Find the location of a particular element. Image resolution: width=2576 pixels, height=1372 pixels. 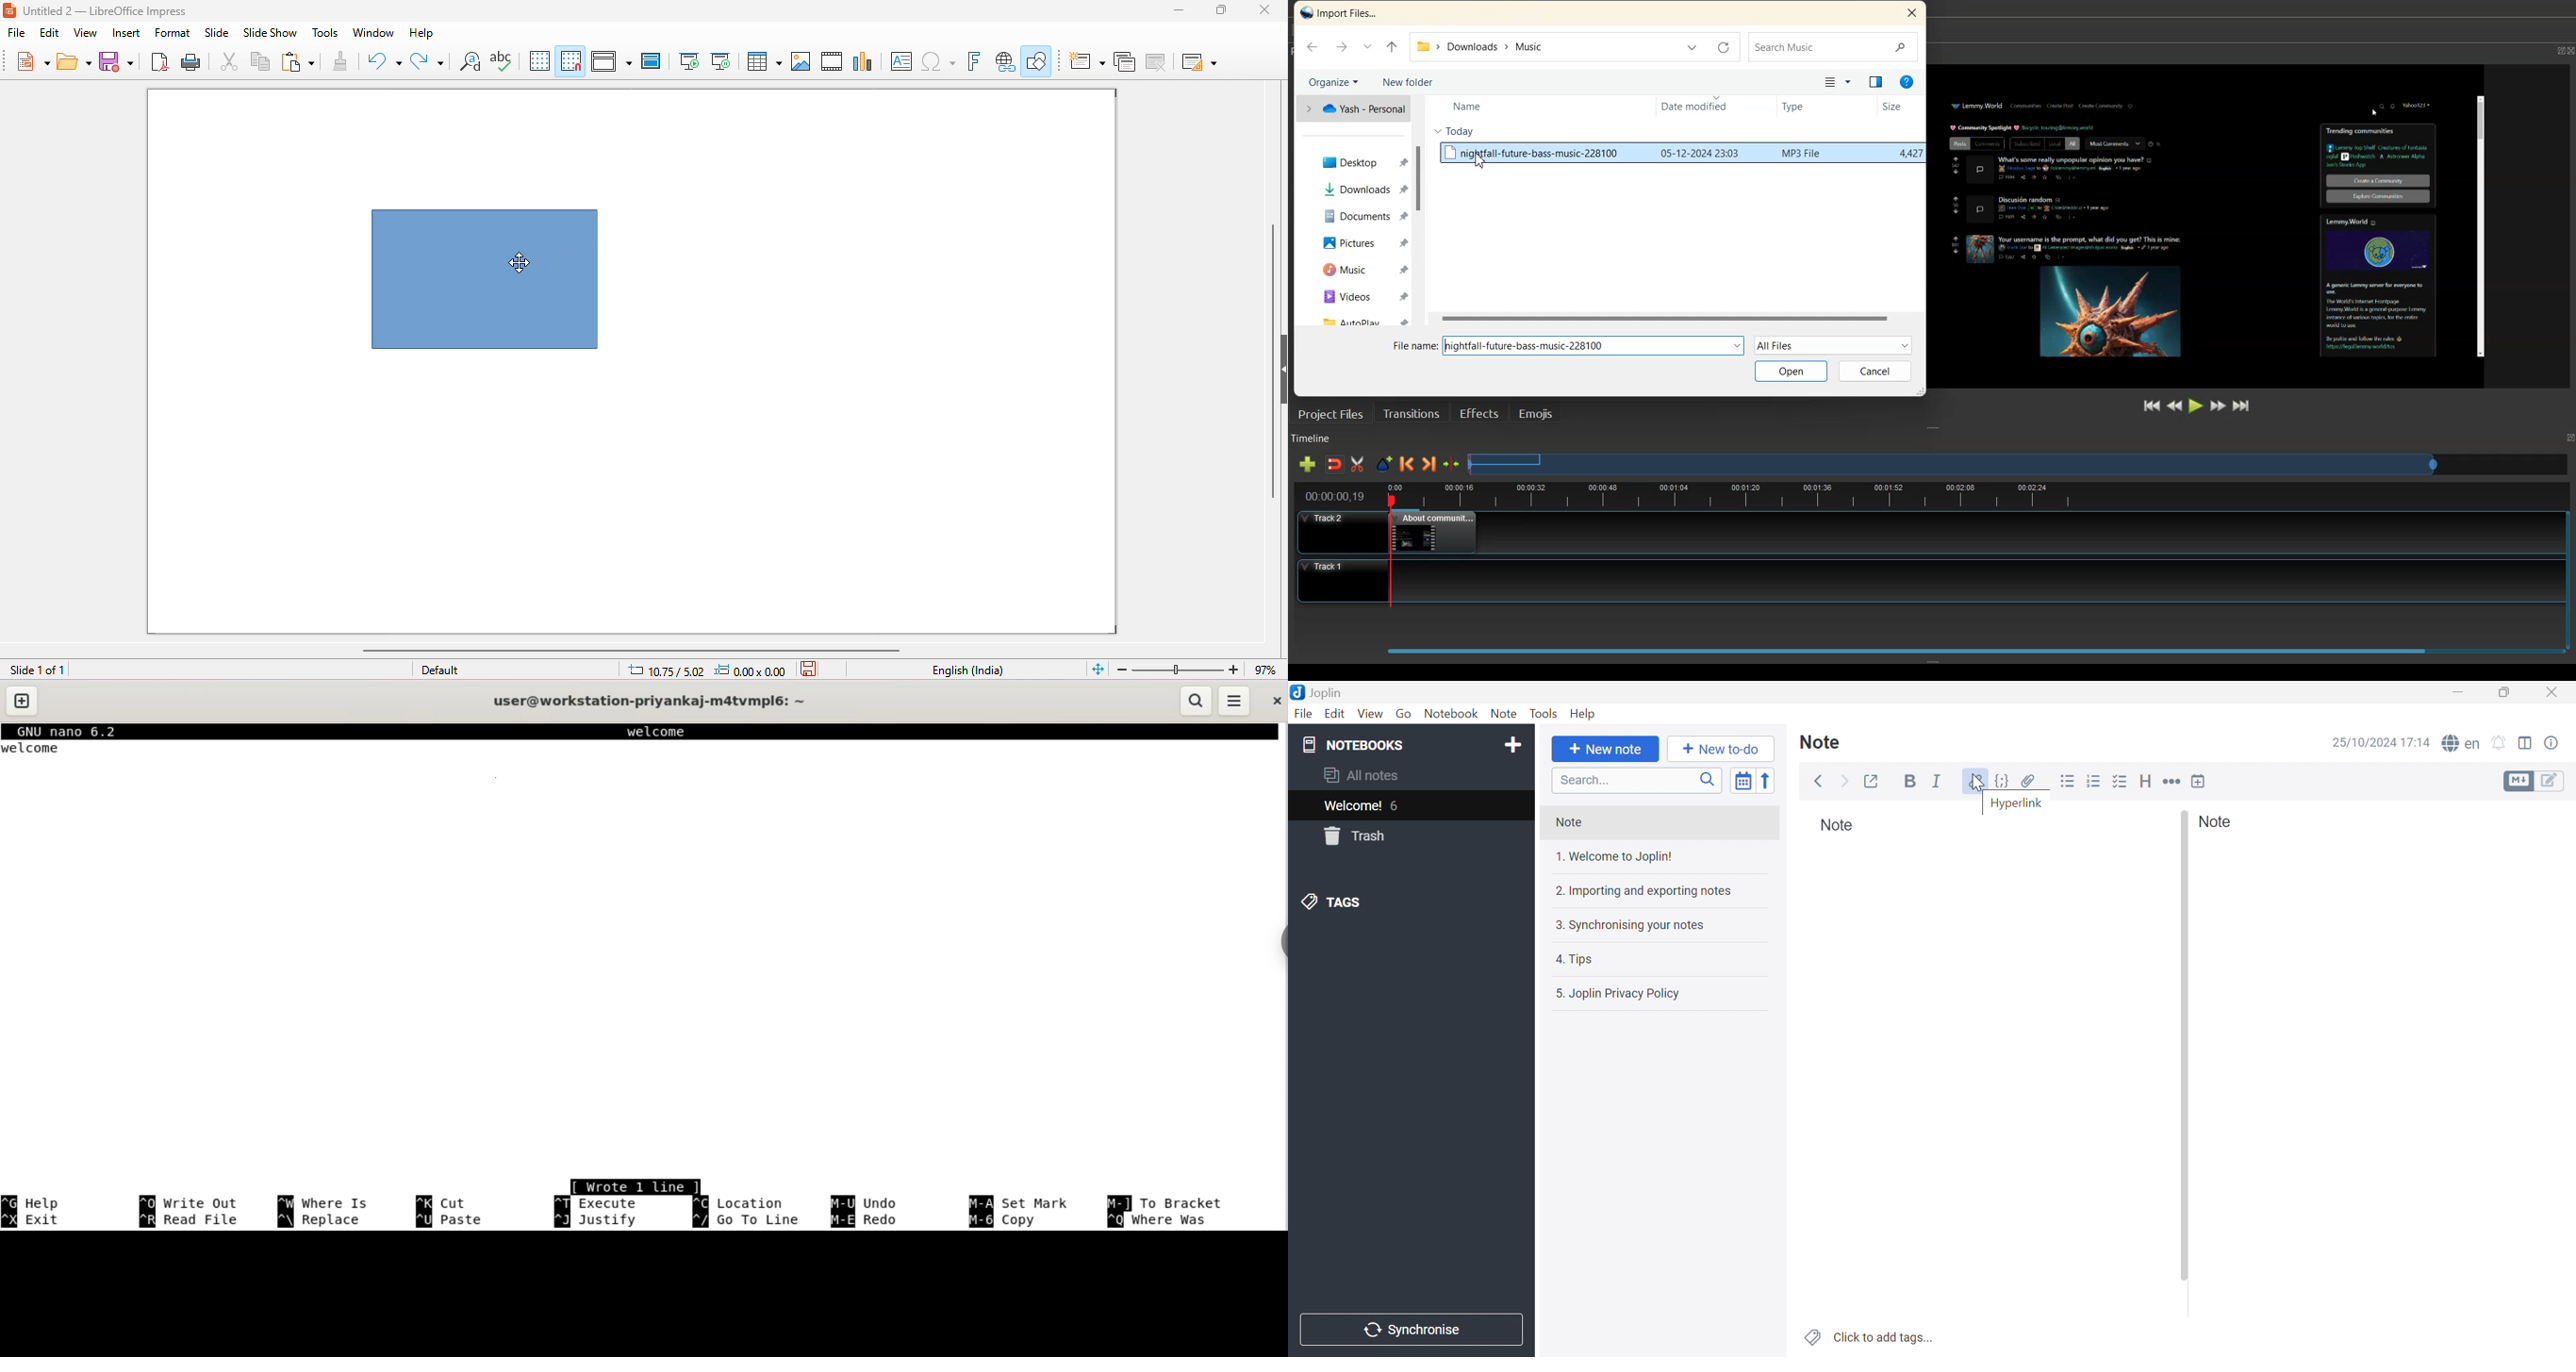

File is located at coordinates (1303, 714).